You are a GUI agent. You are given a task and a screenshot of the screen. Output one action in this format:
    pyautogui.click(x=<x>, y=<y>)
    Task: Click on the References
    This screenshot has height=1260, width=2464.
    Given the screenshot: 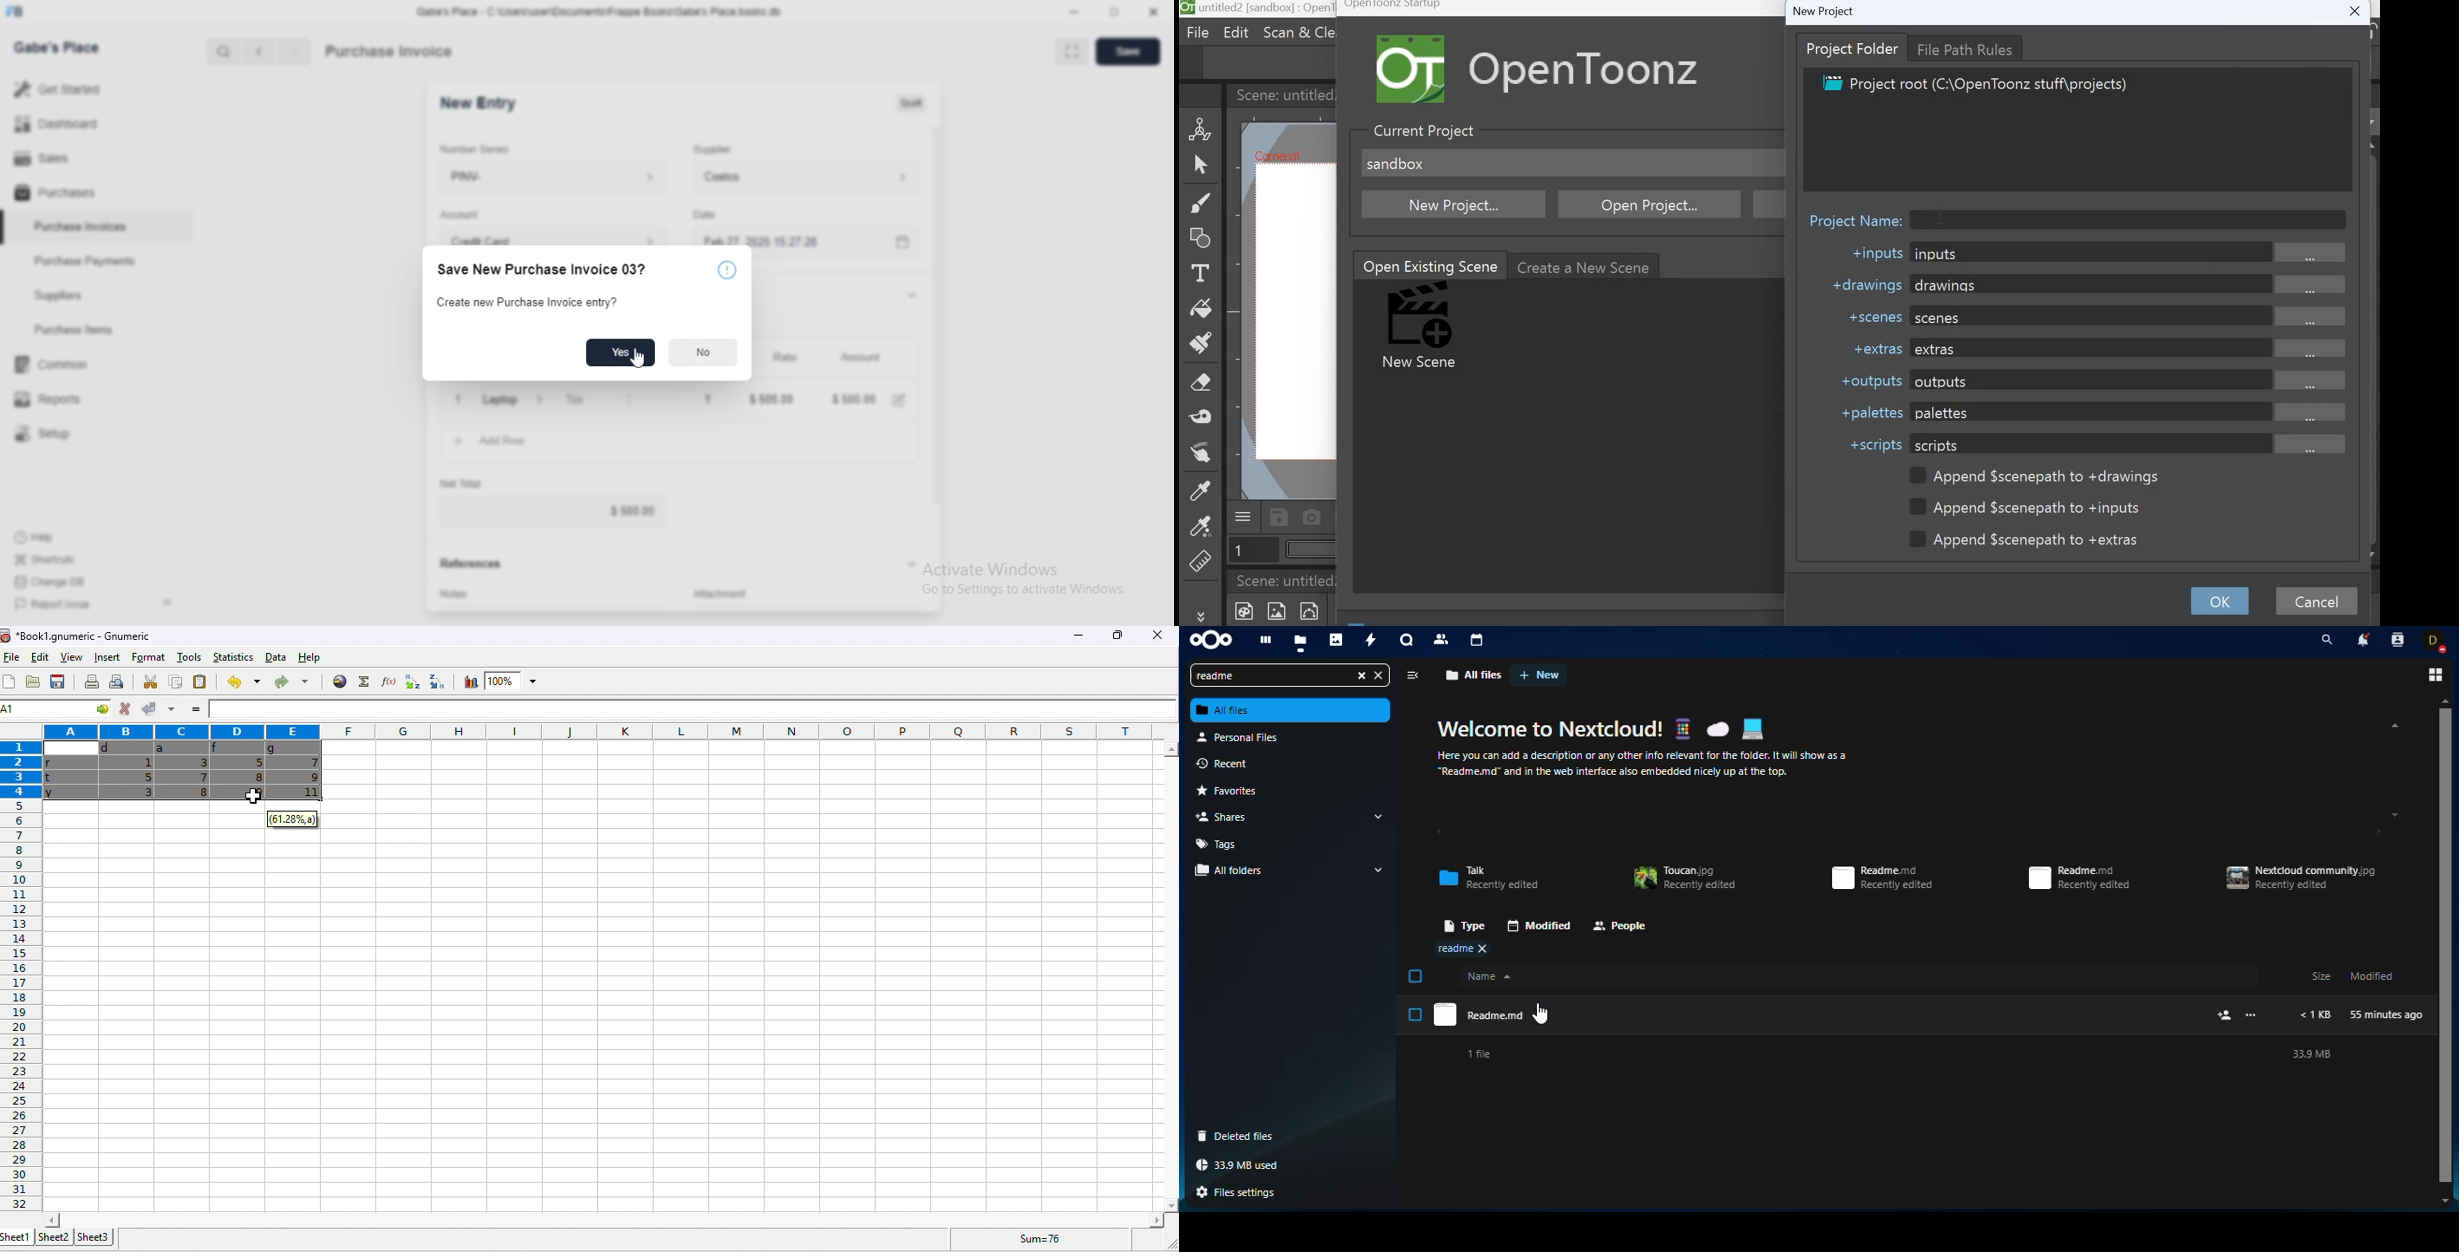 What is the action you would take?
    pyautogui.click(x=471, y=564)
    